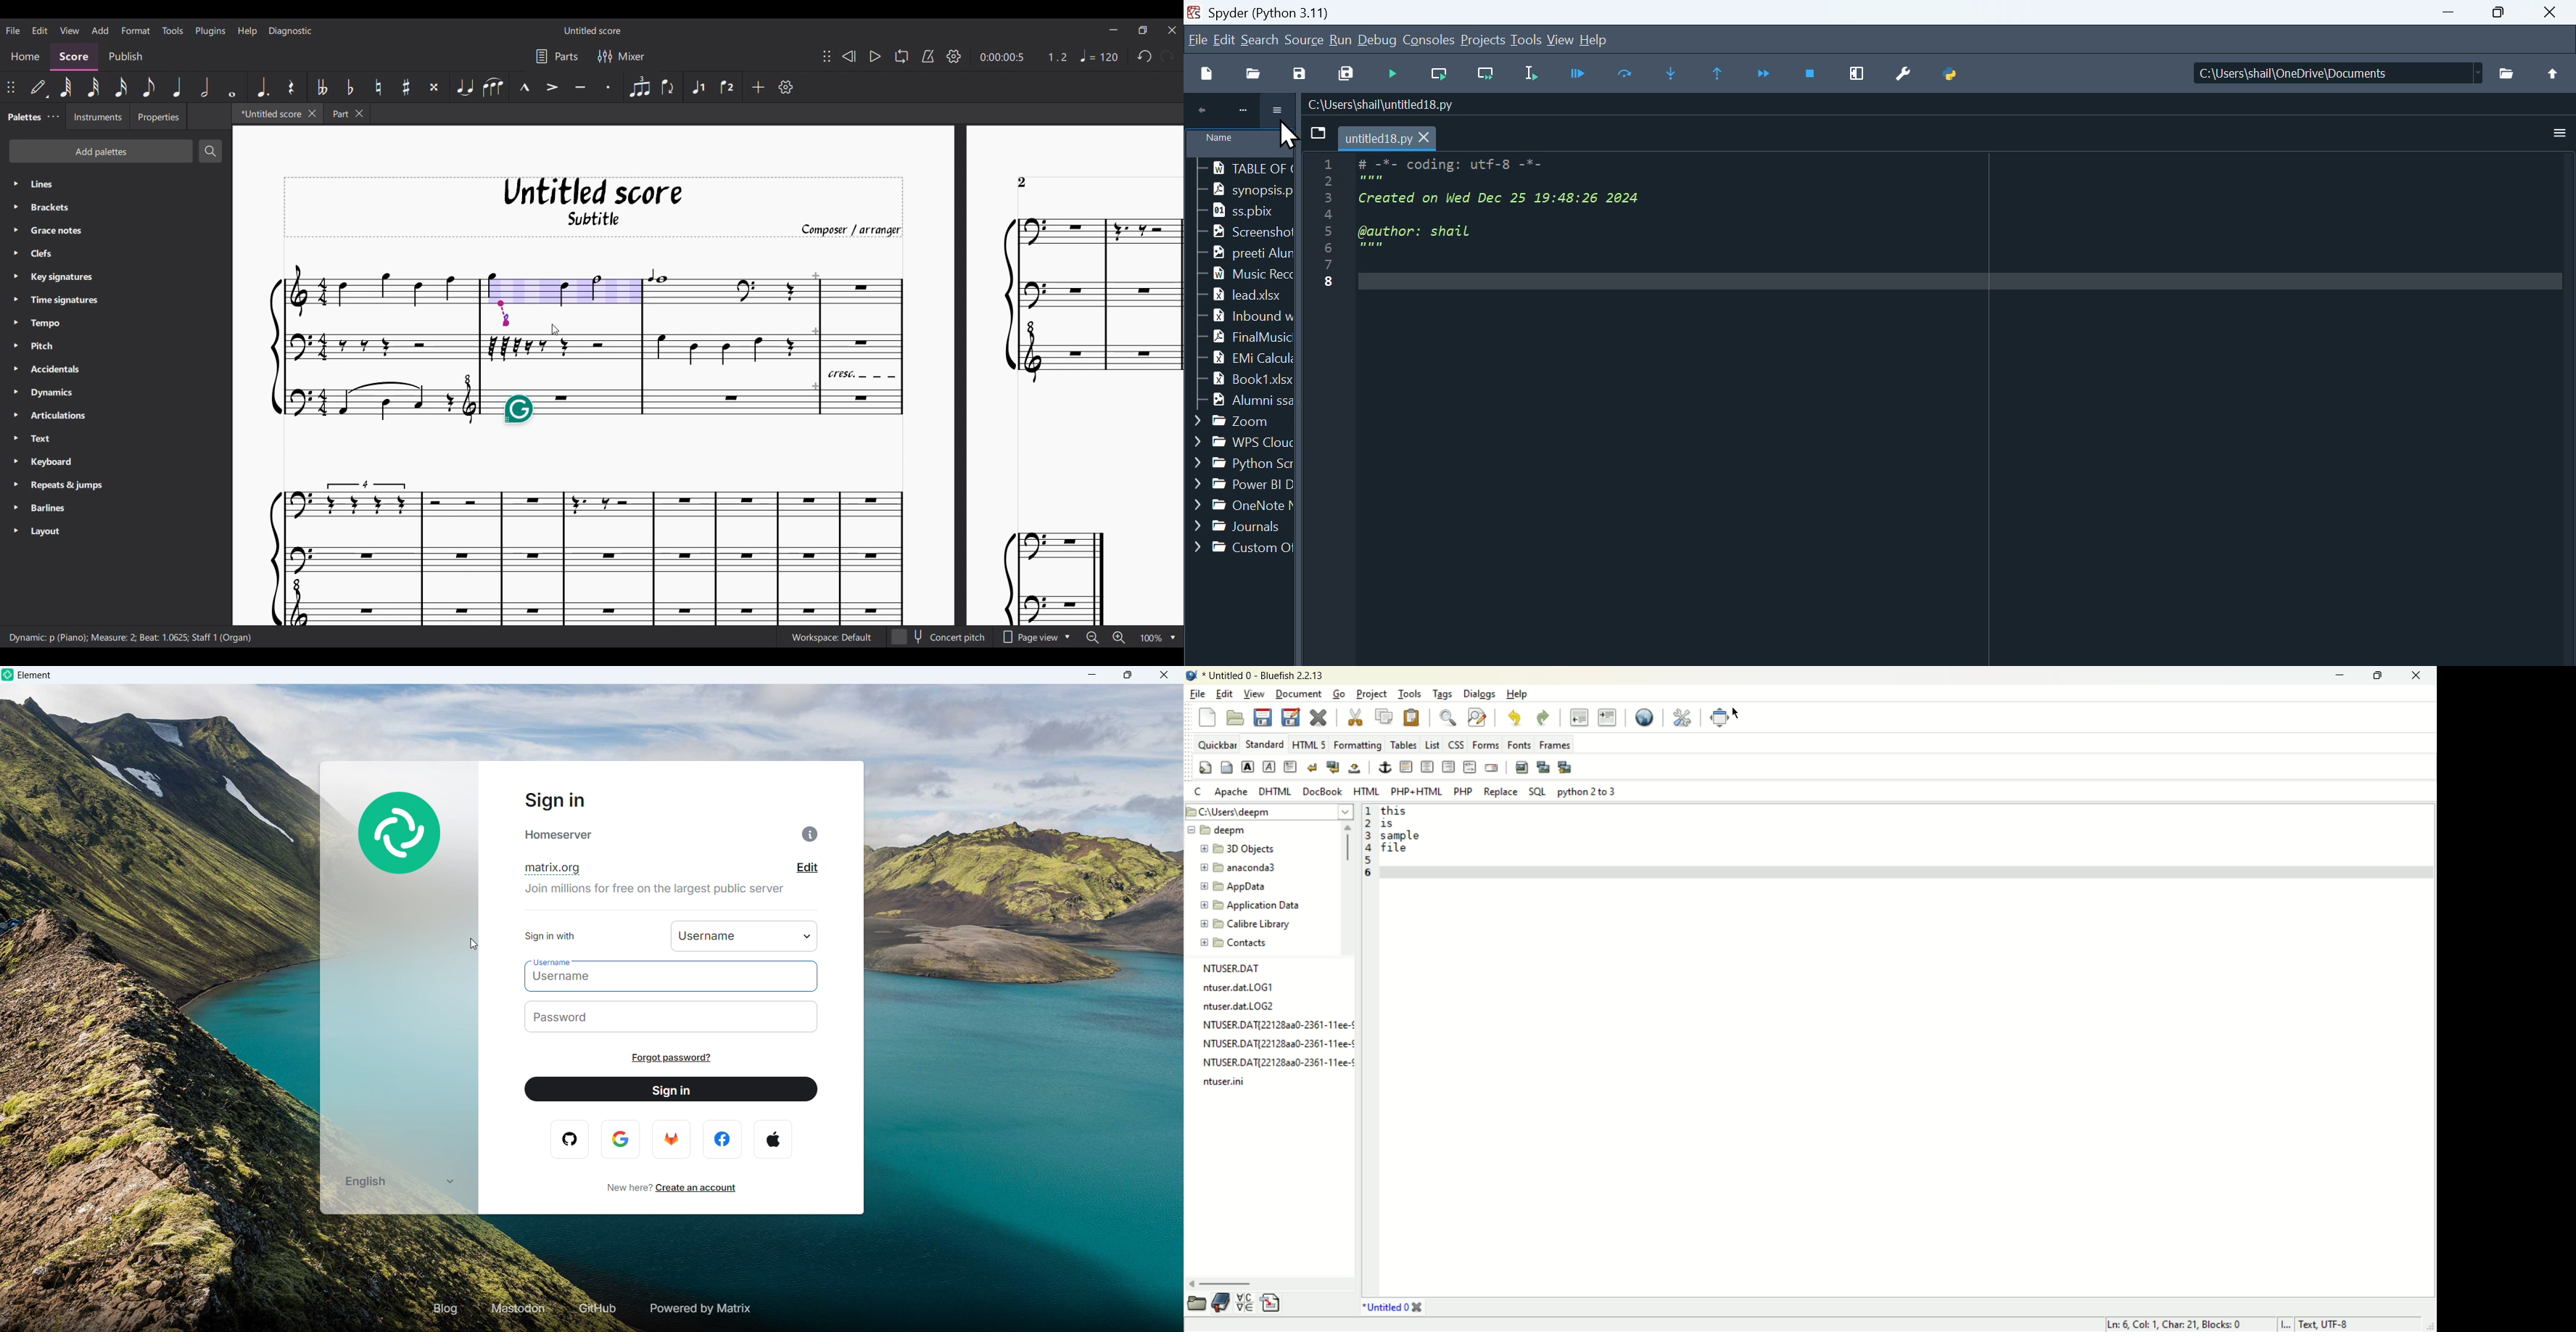 This screenshot has height=1344, width=2576. Describe the element at coordinates (1207, 73) in the screenshot. I see `New` at that location.